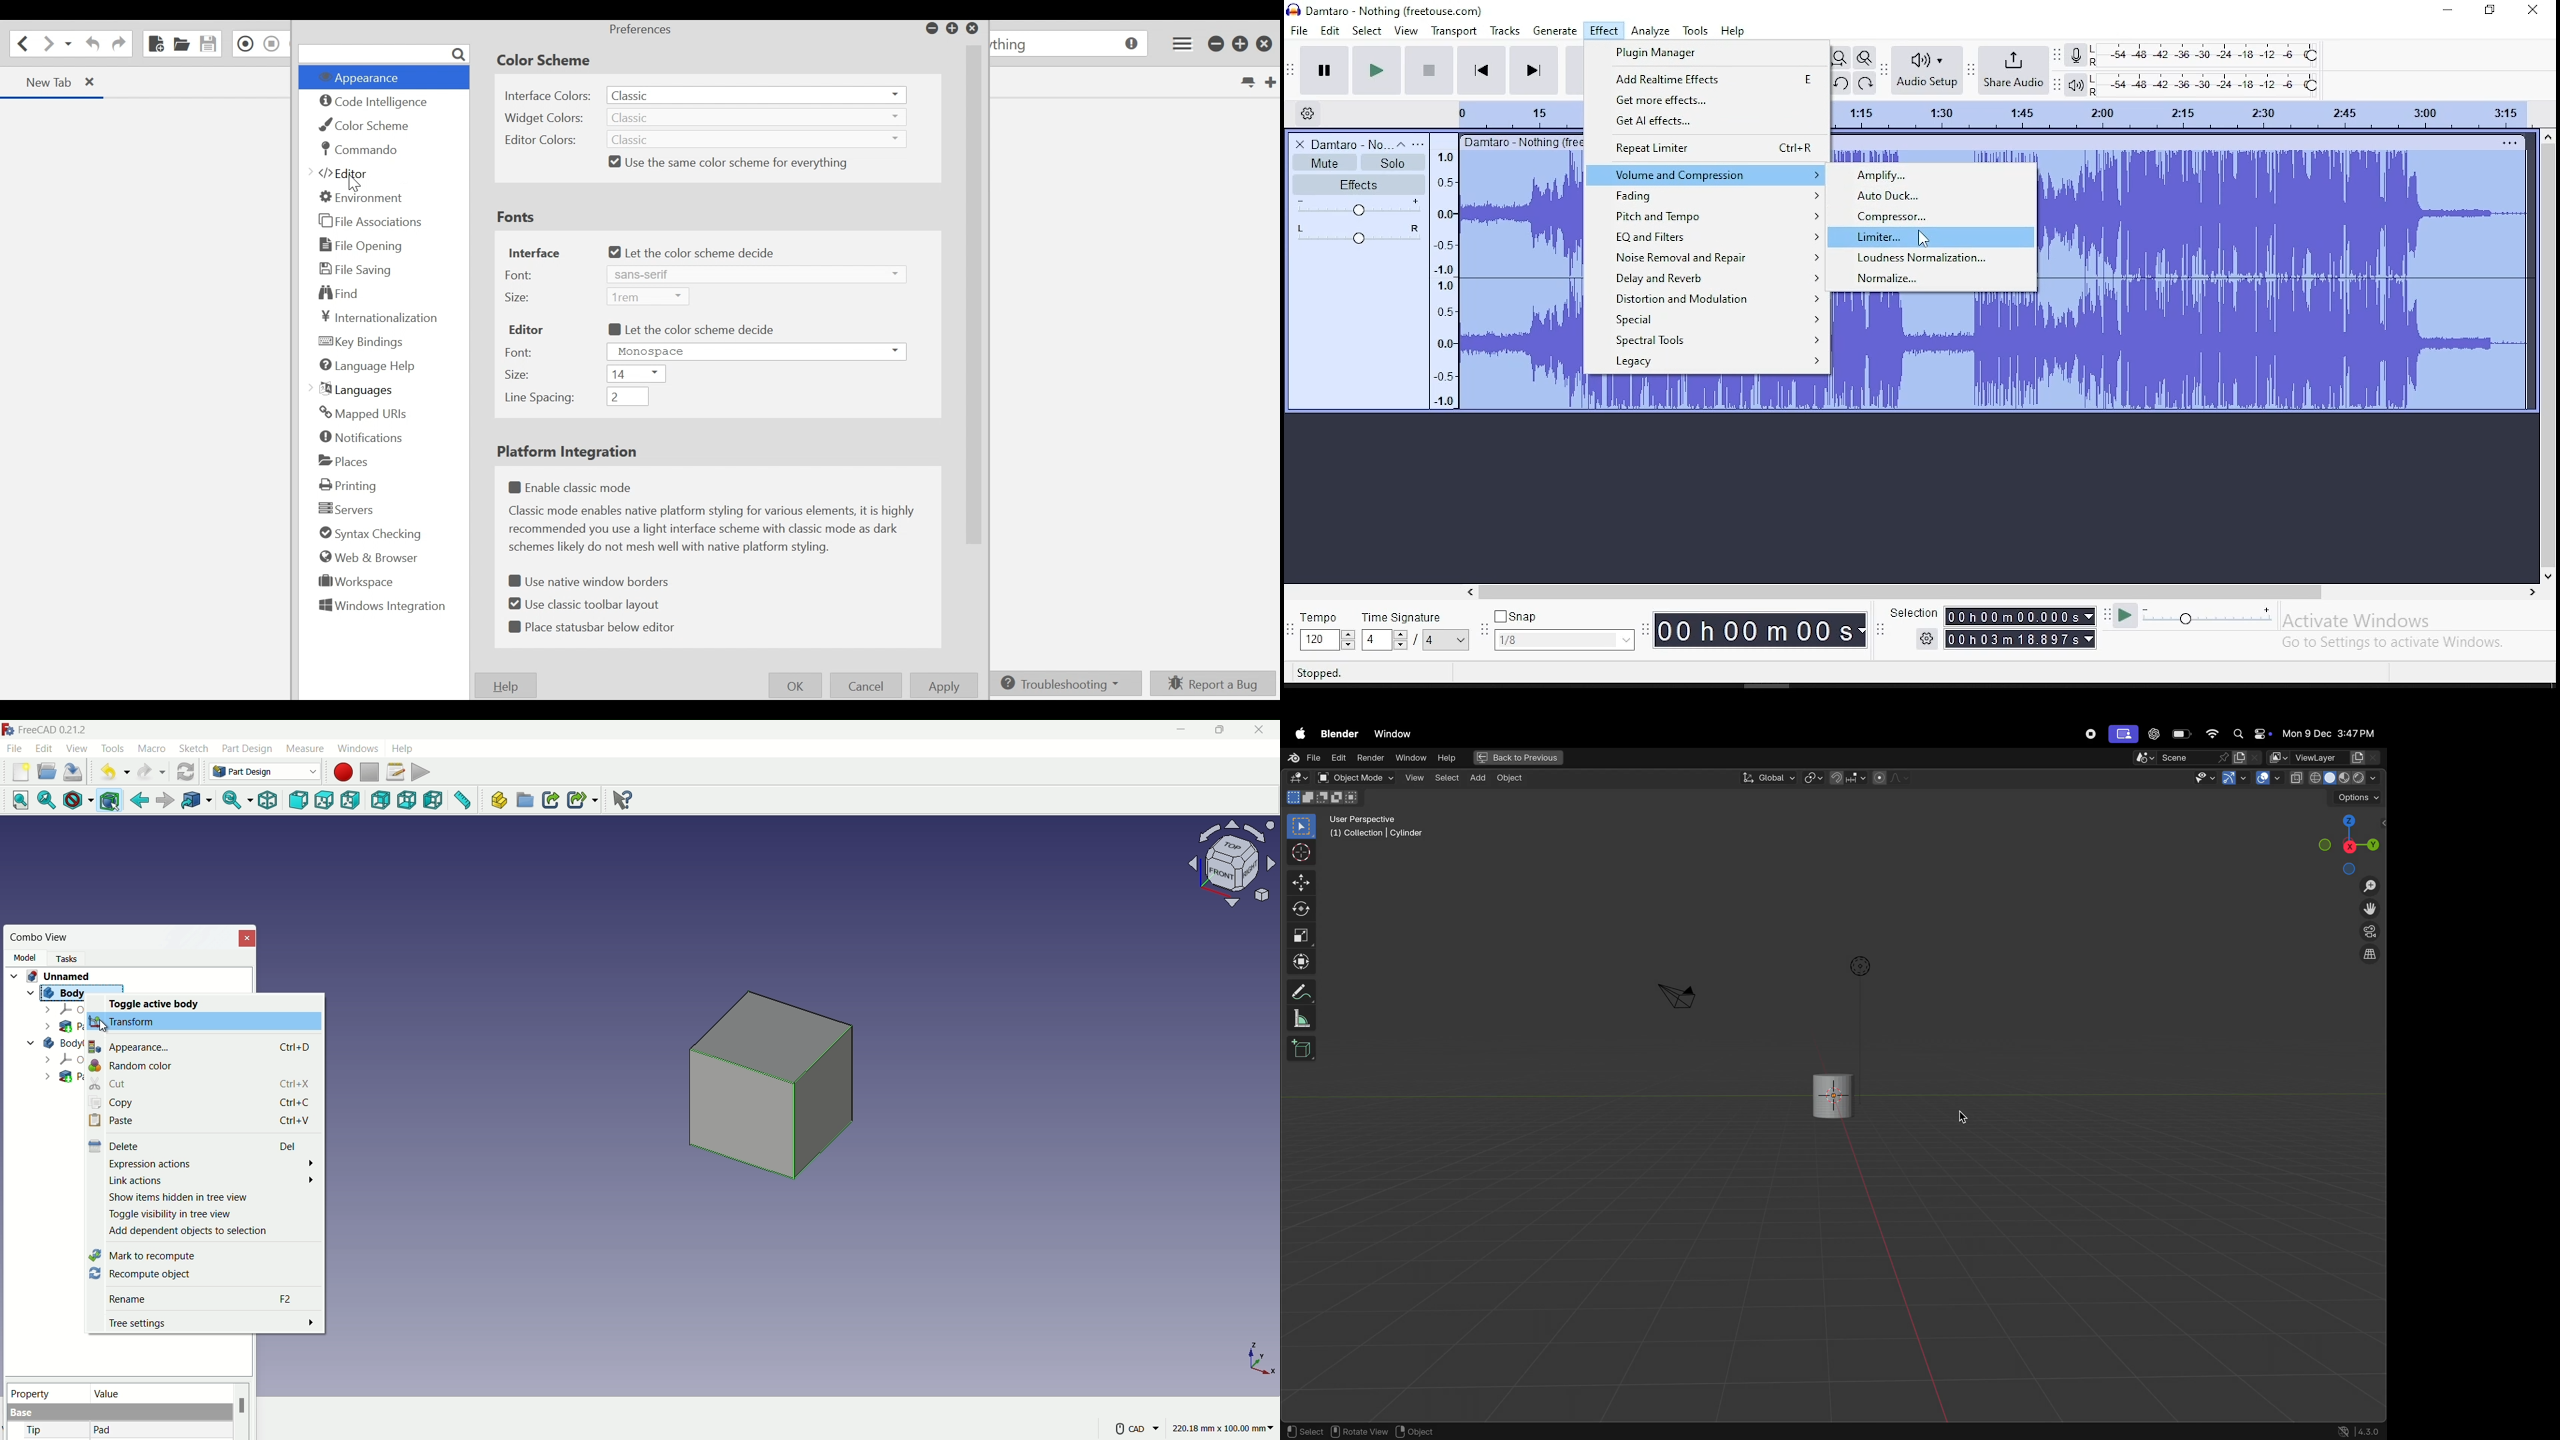 The height and width of the screenshot is (1456, 2576). I want to click on back view, so click(382, 801).